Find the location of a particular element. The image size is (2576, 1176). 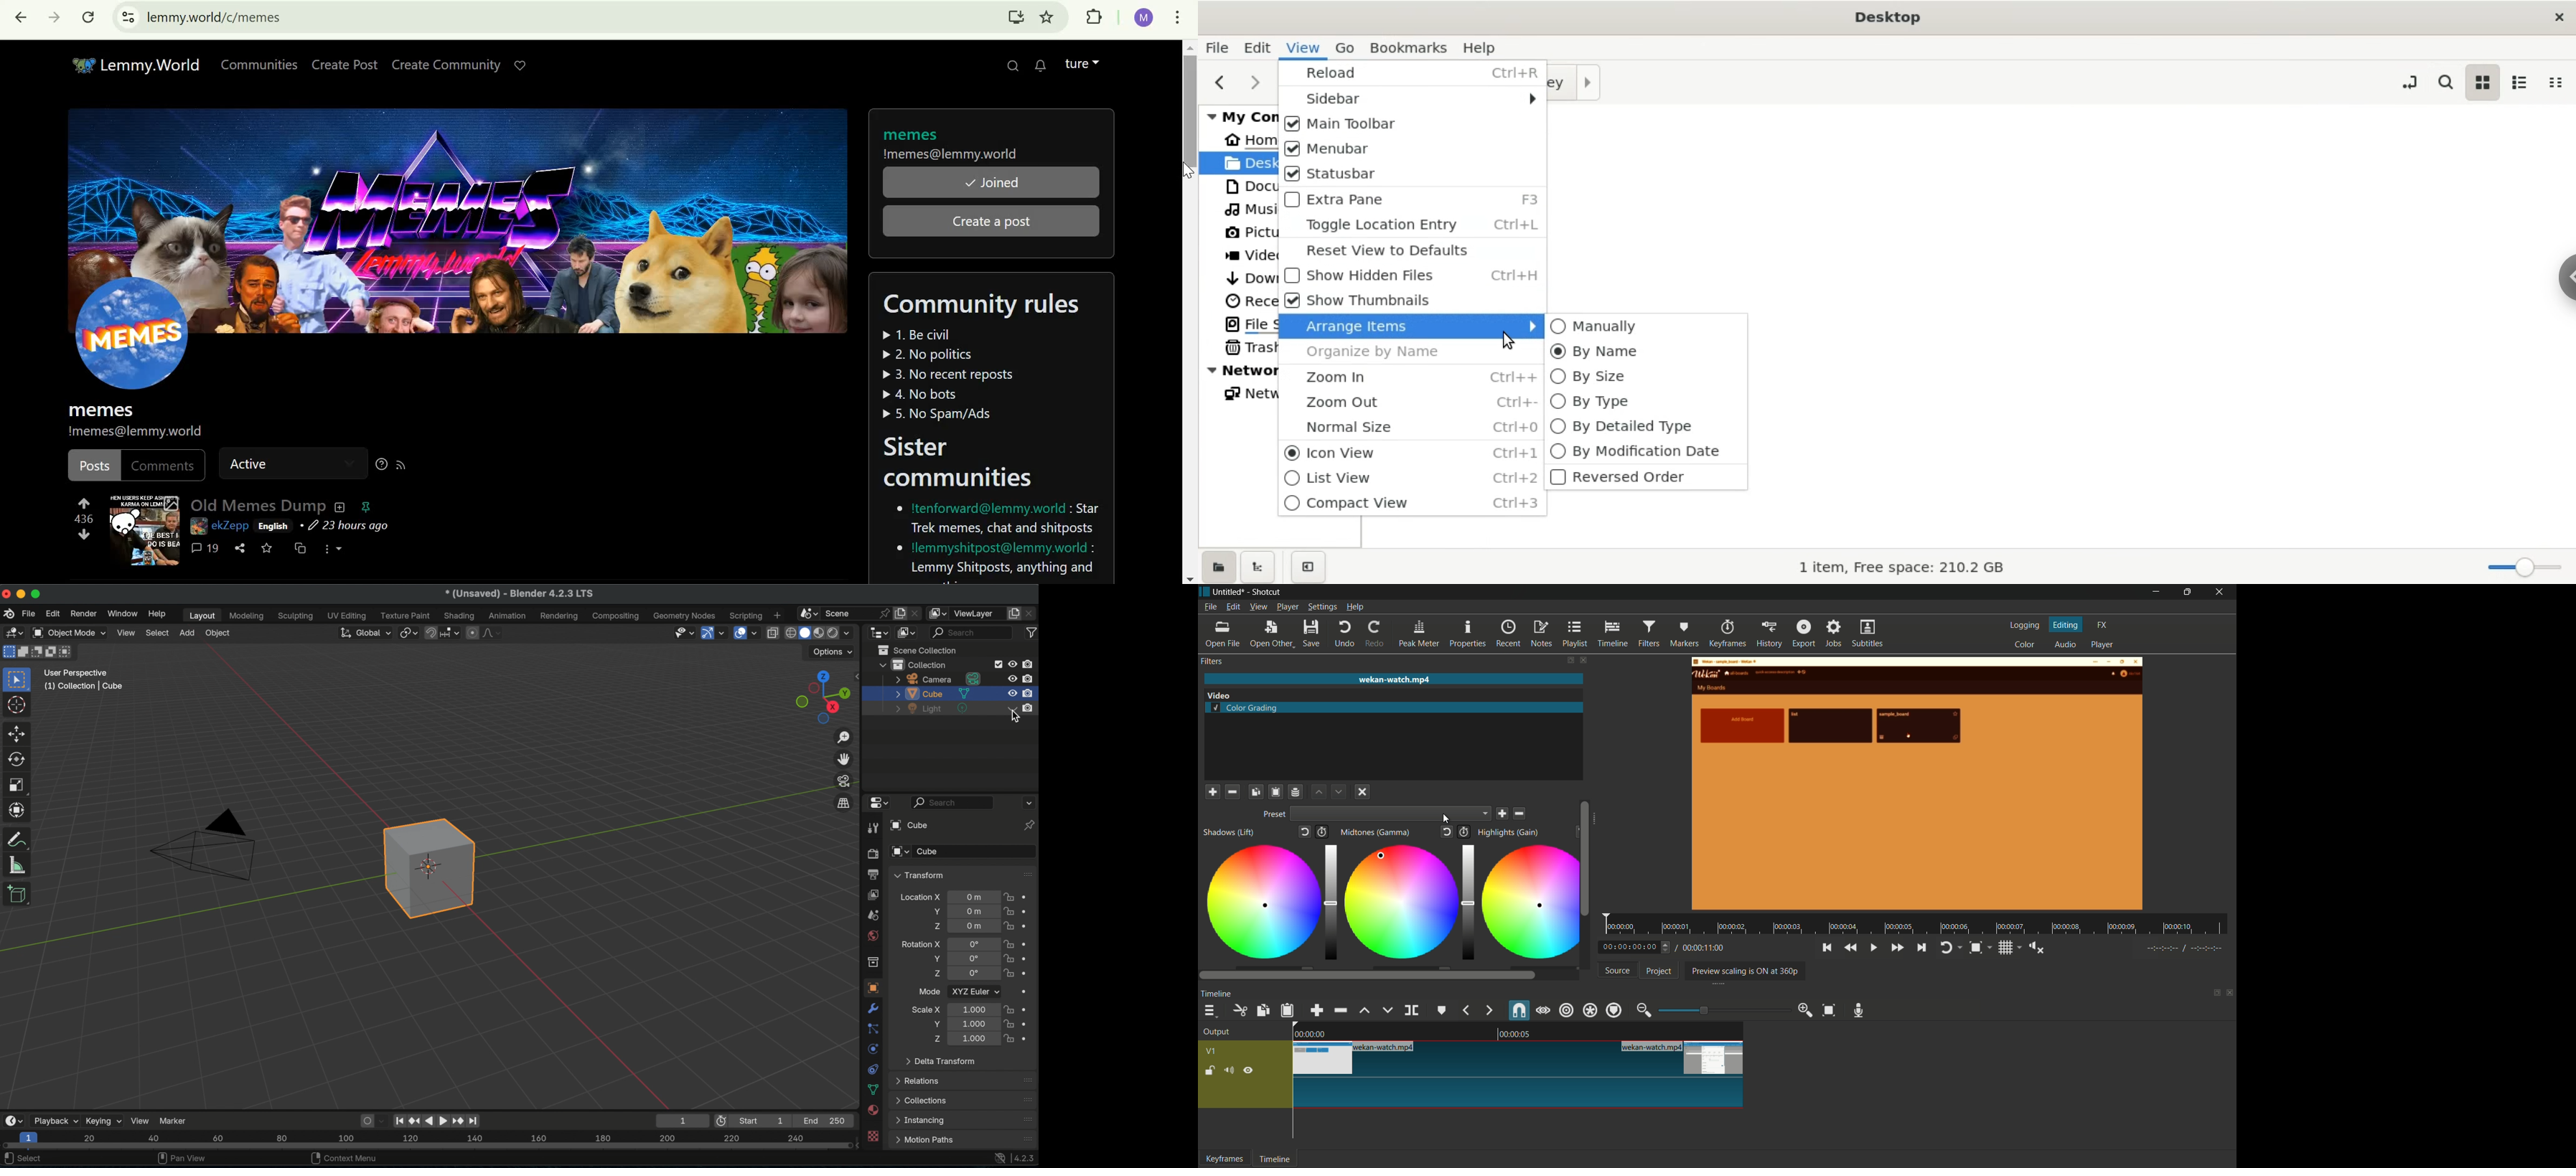

toggle grid is located at coordinates (2010, 947).